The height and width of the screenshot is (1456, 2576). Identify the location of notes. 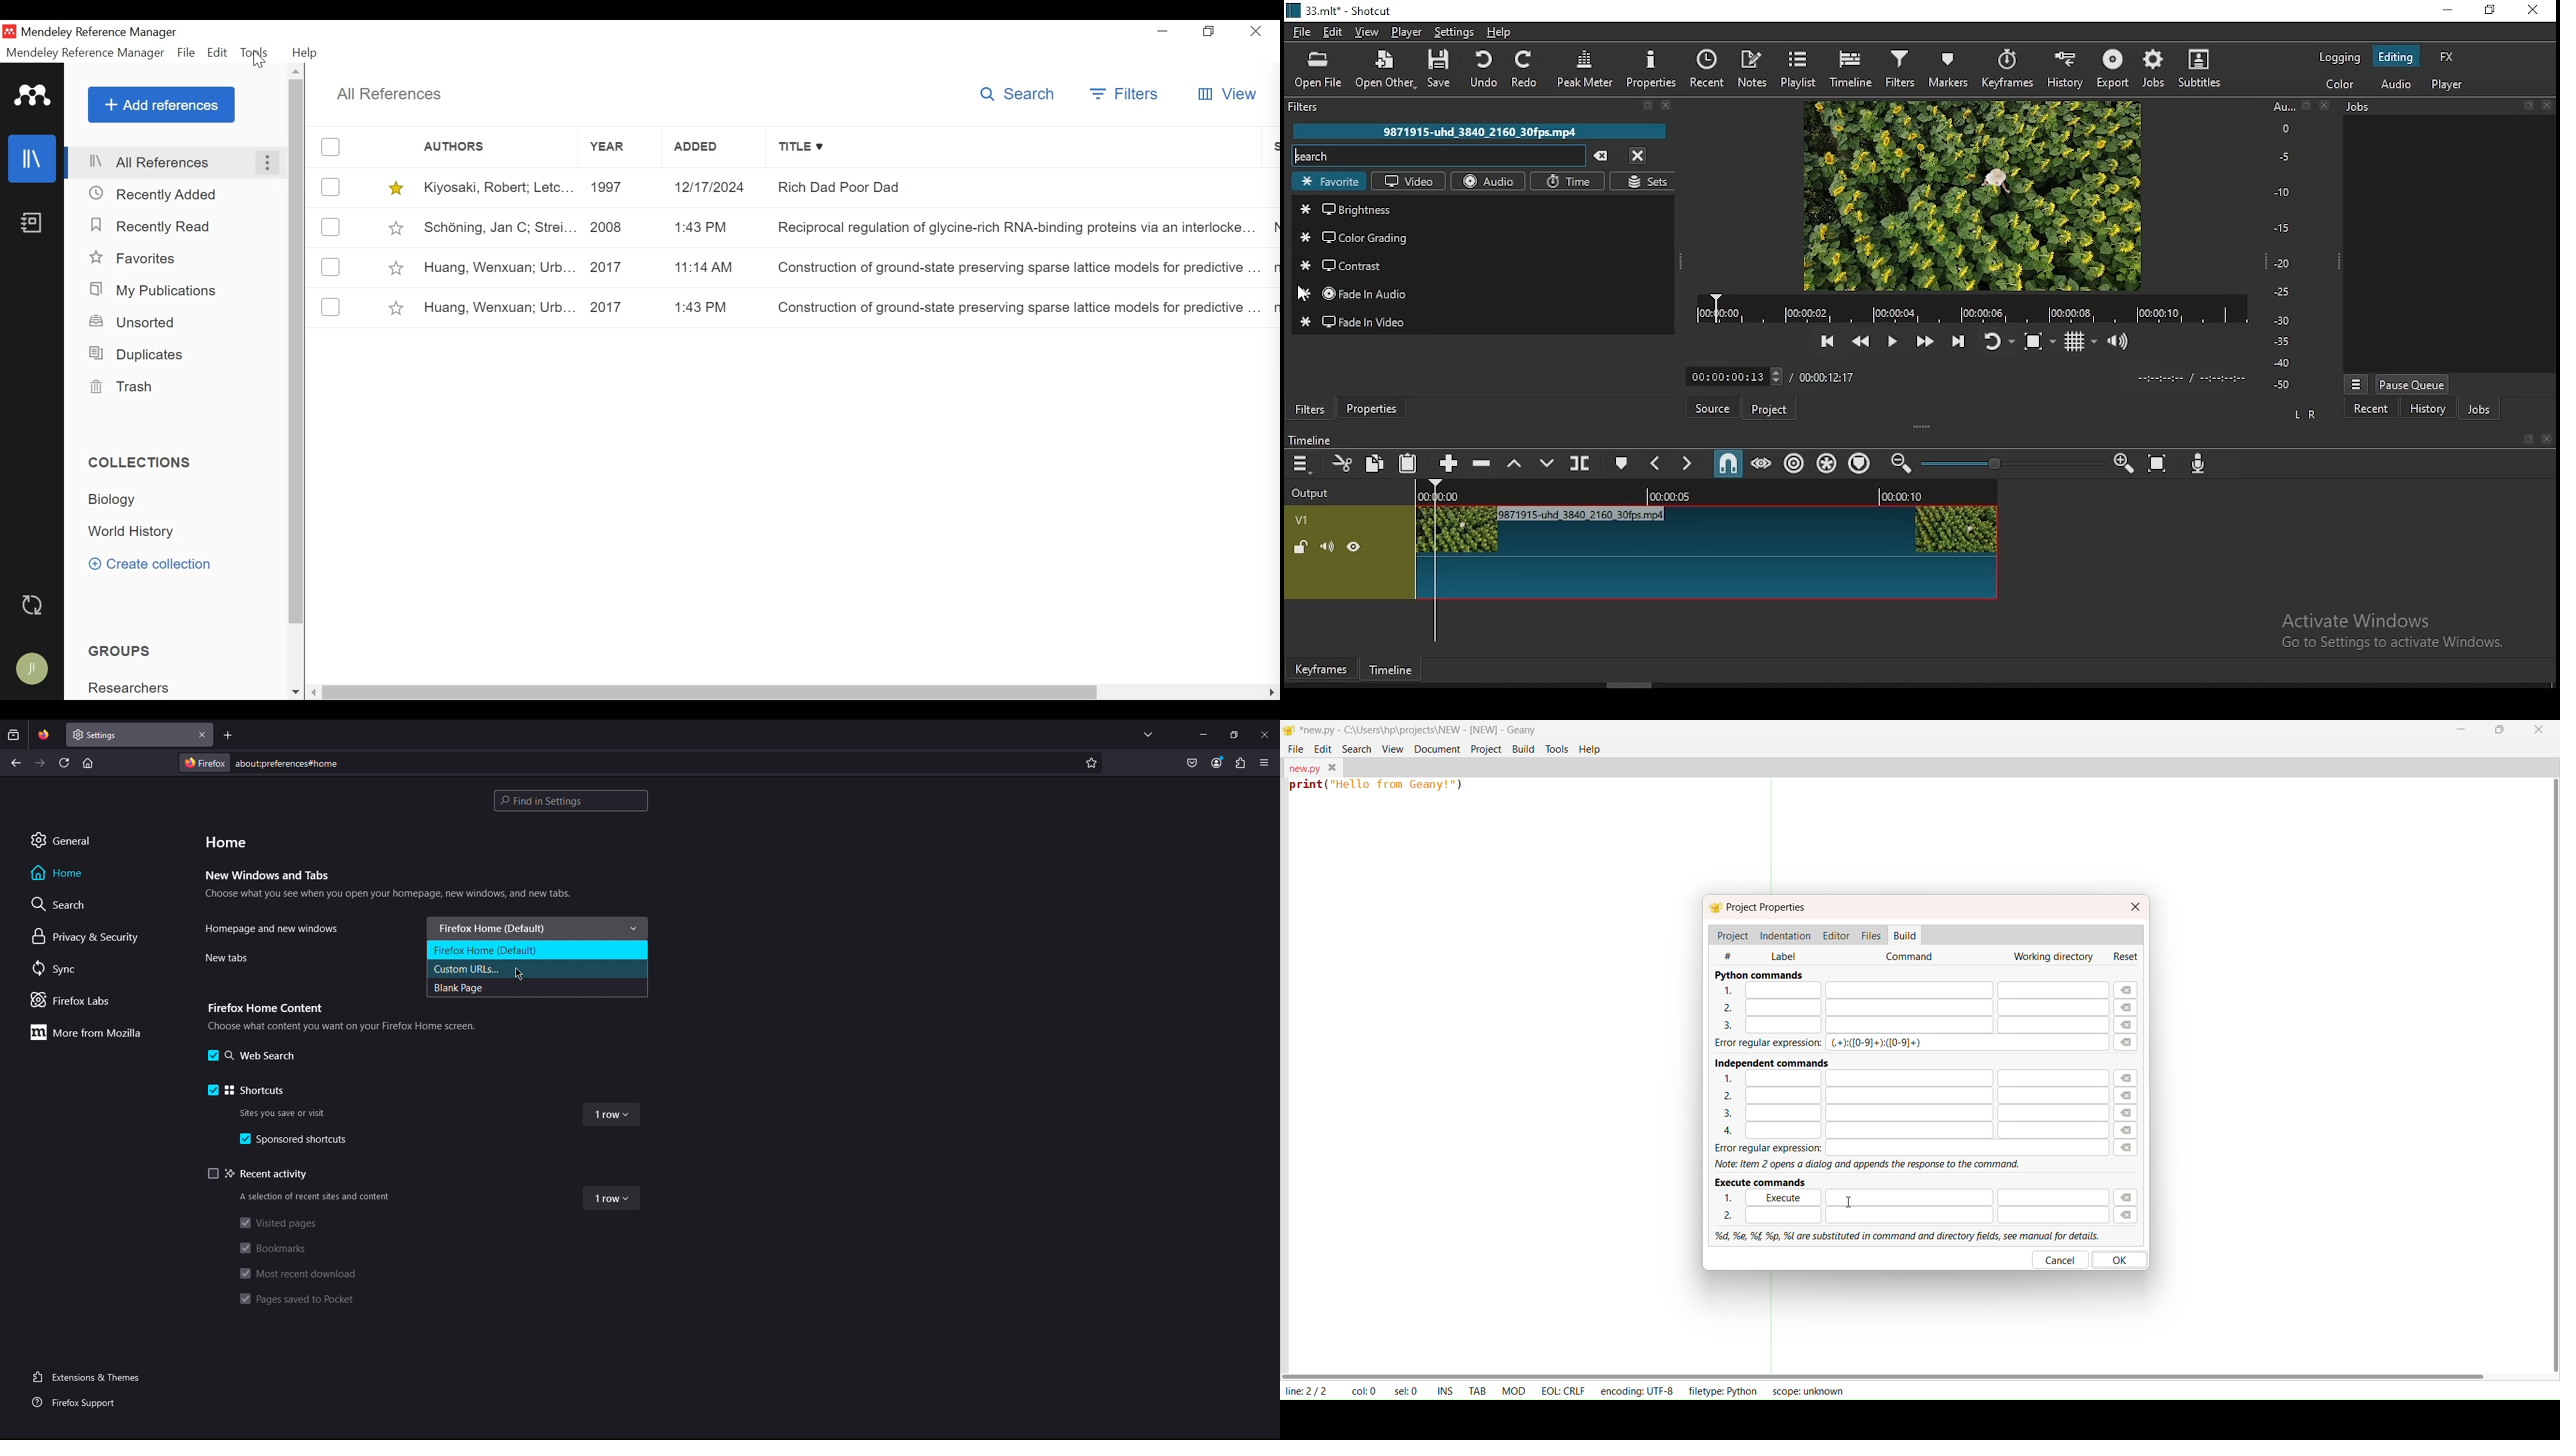
(1756, 65).